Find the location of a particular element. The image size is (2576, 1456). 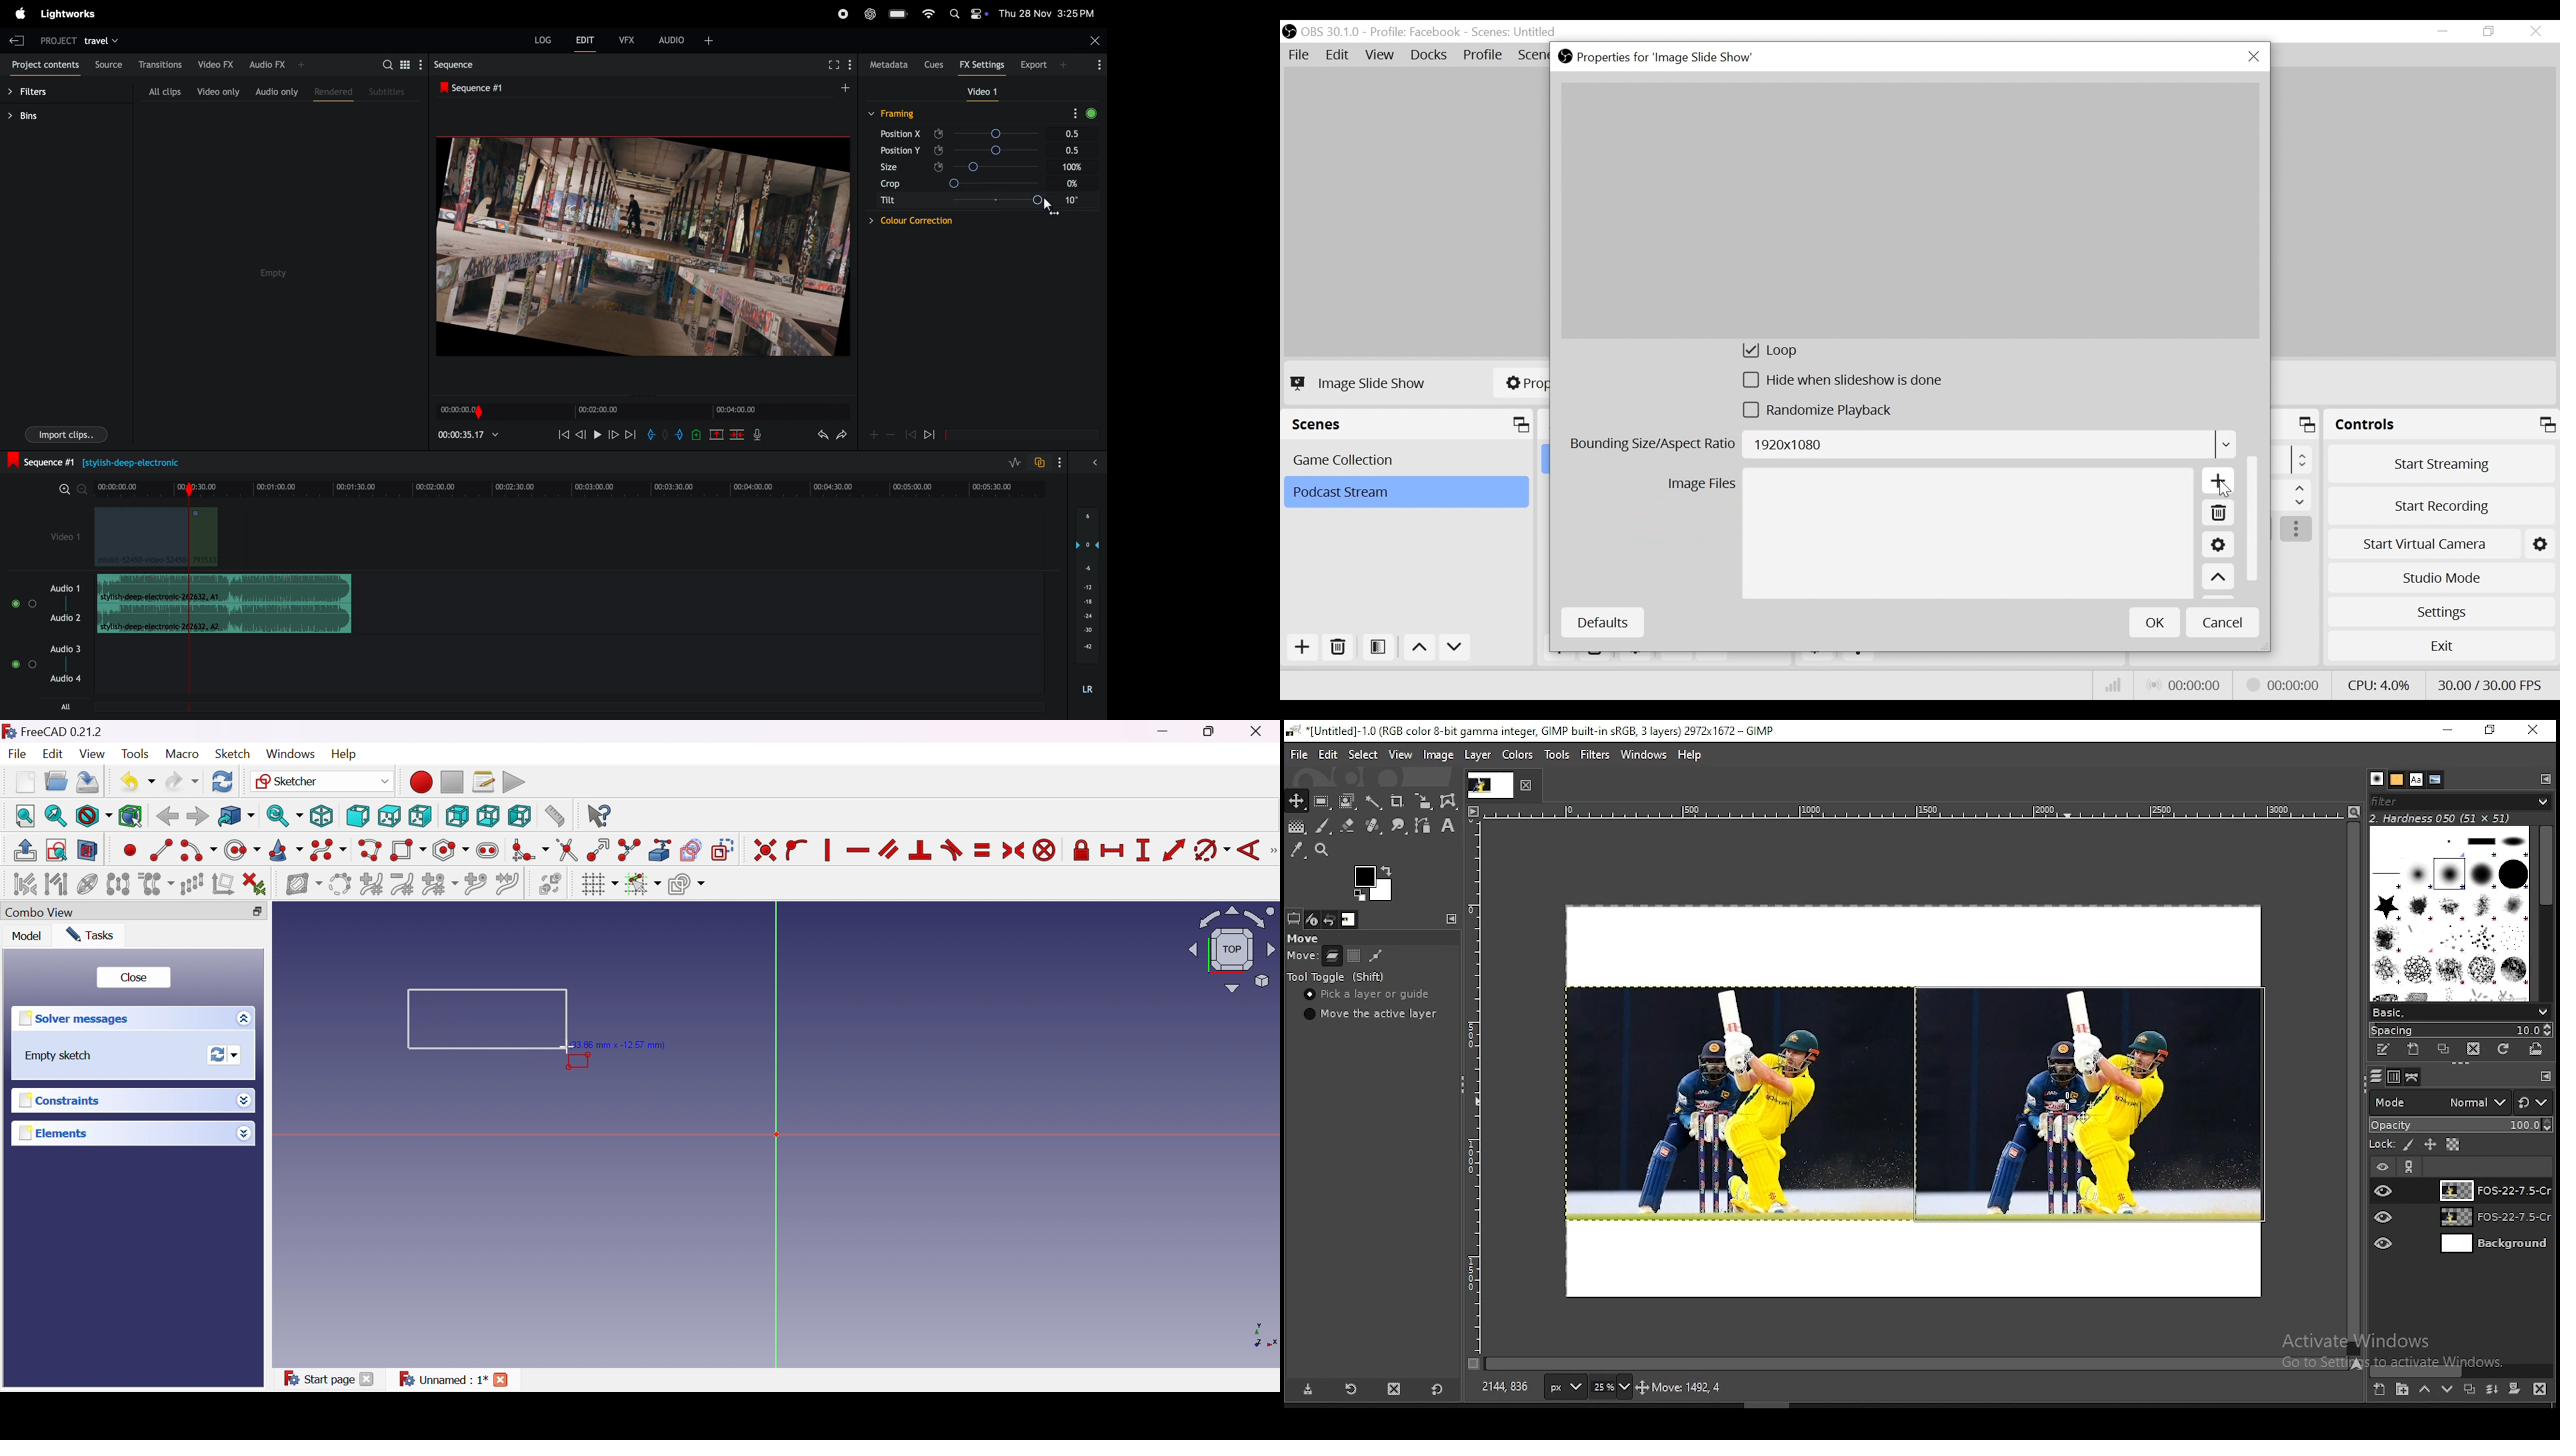

Create line is located at coordinates (160, 849).